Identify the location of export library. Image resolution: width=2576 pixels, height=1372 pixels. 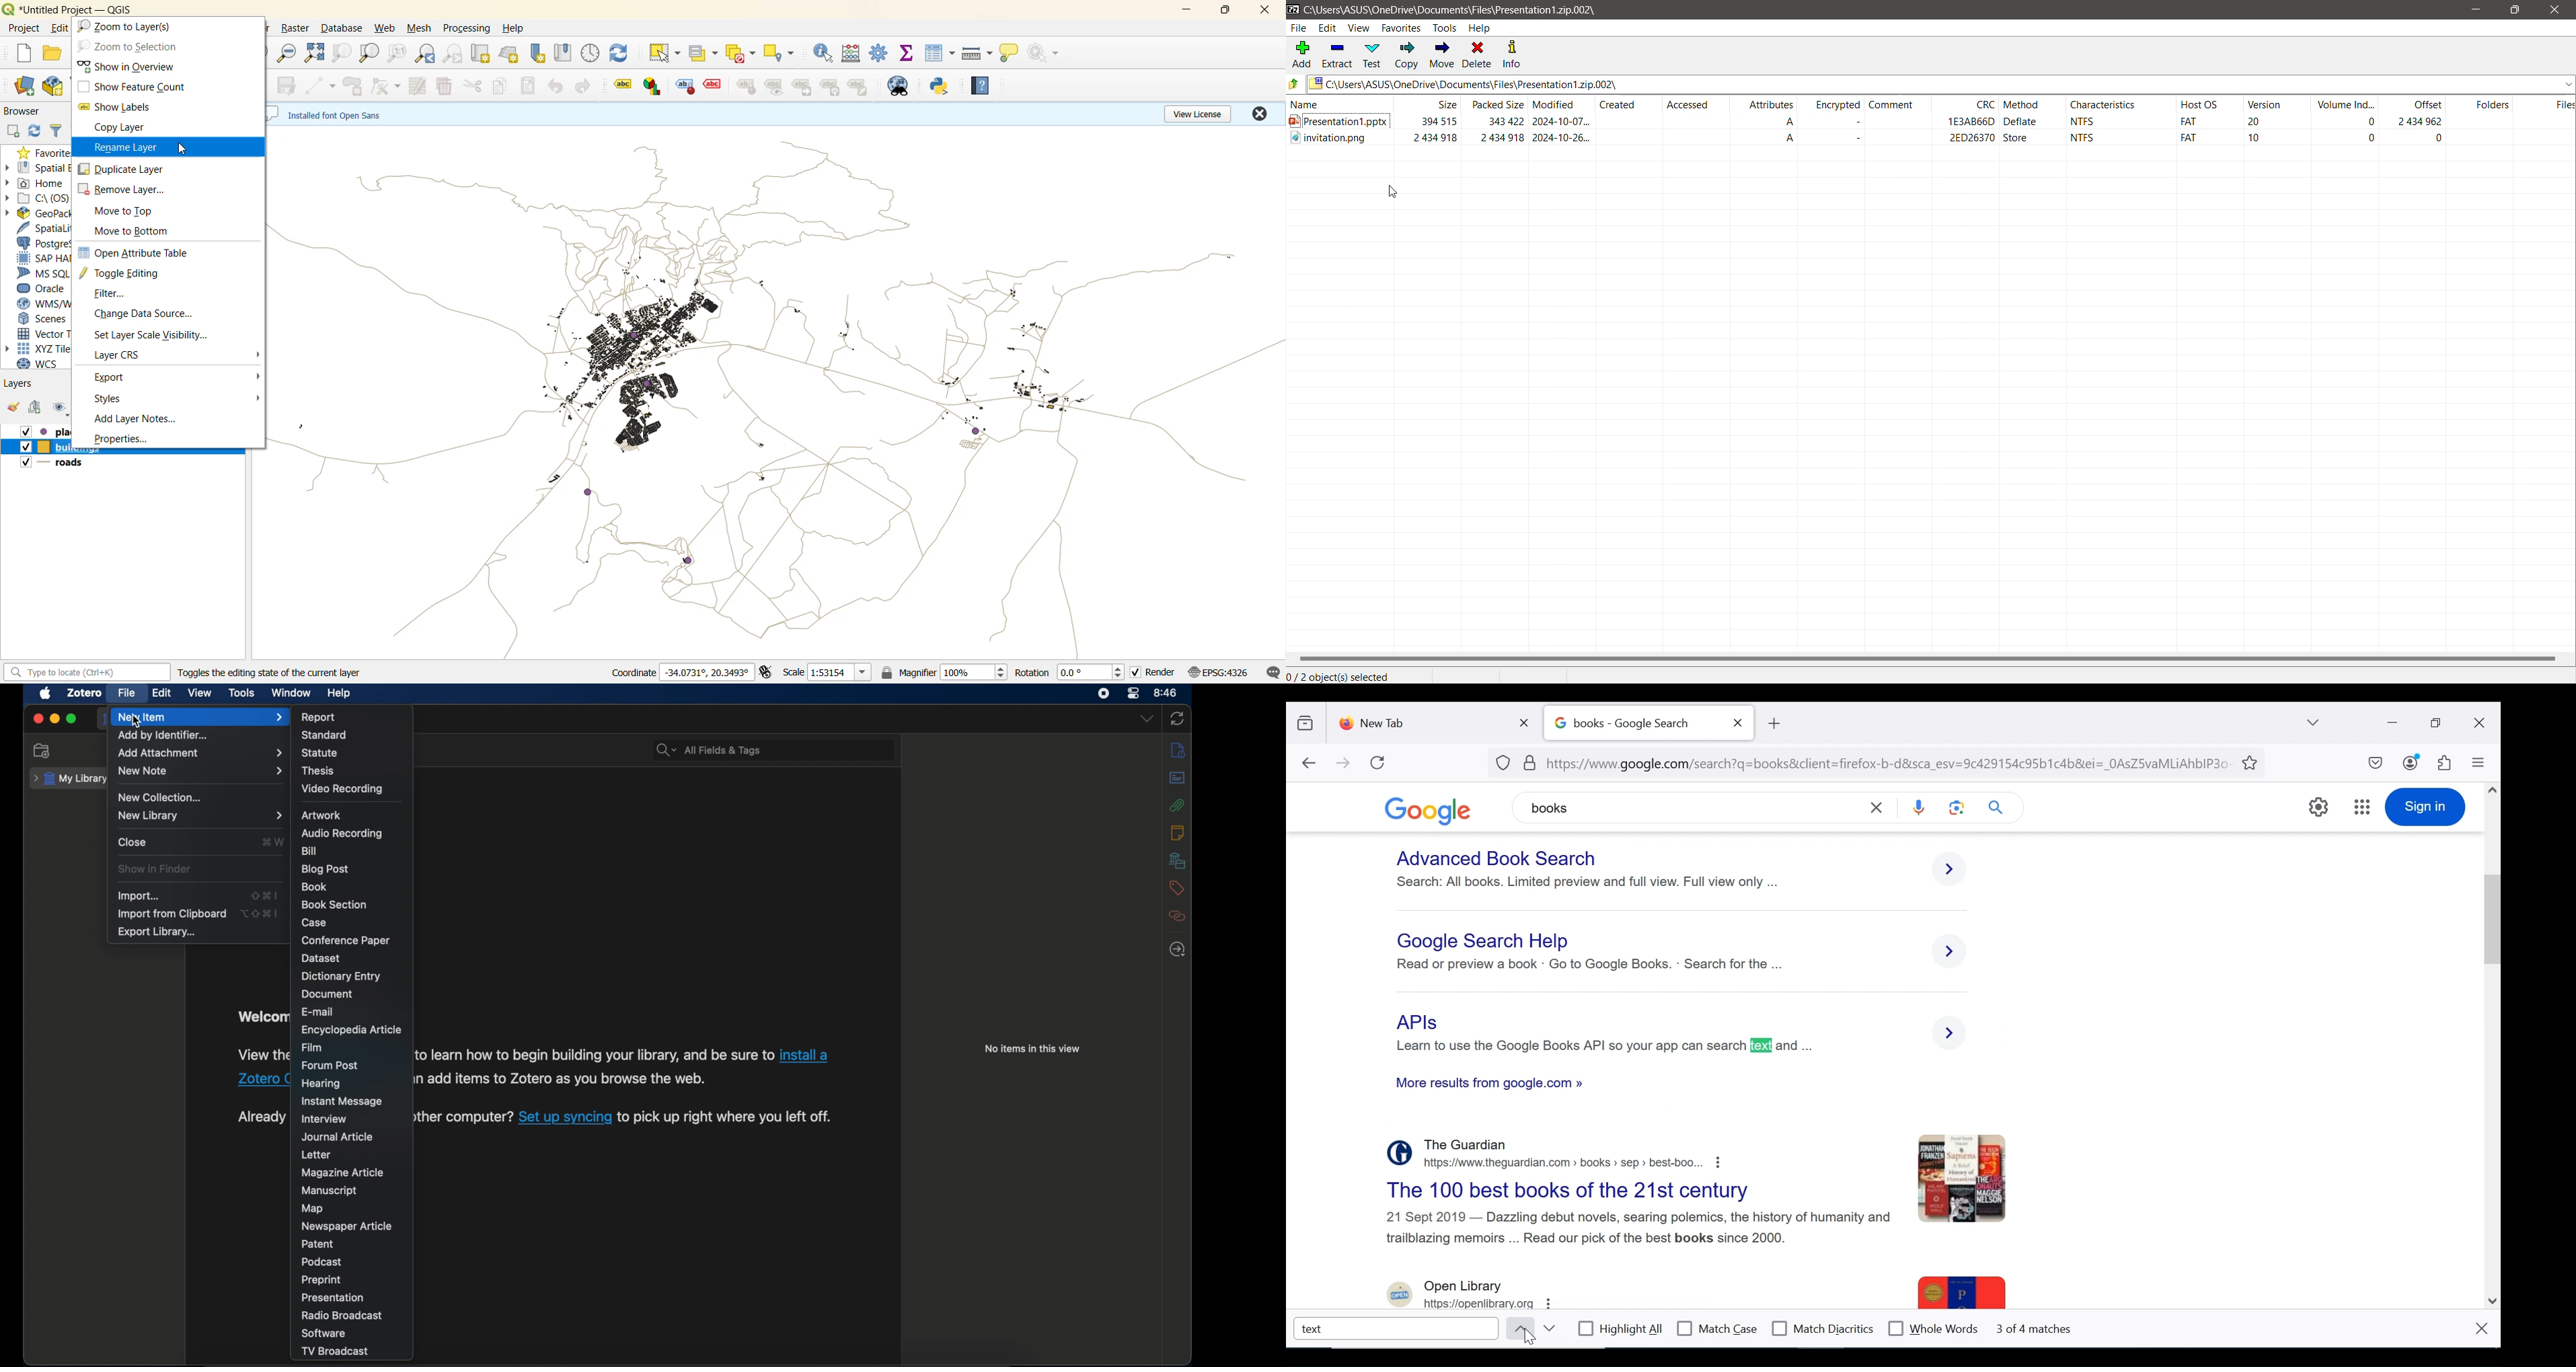
(157, 932).